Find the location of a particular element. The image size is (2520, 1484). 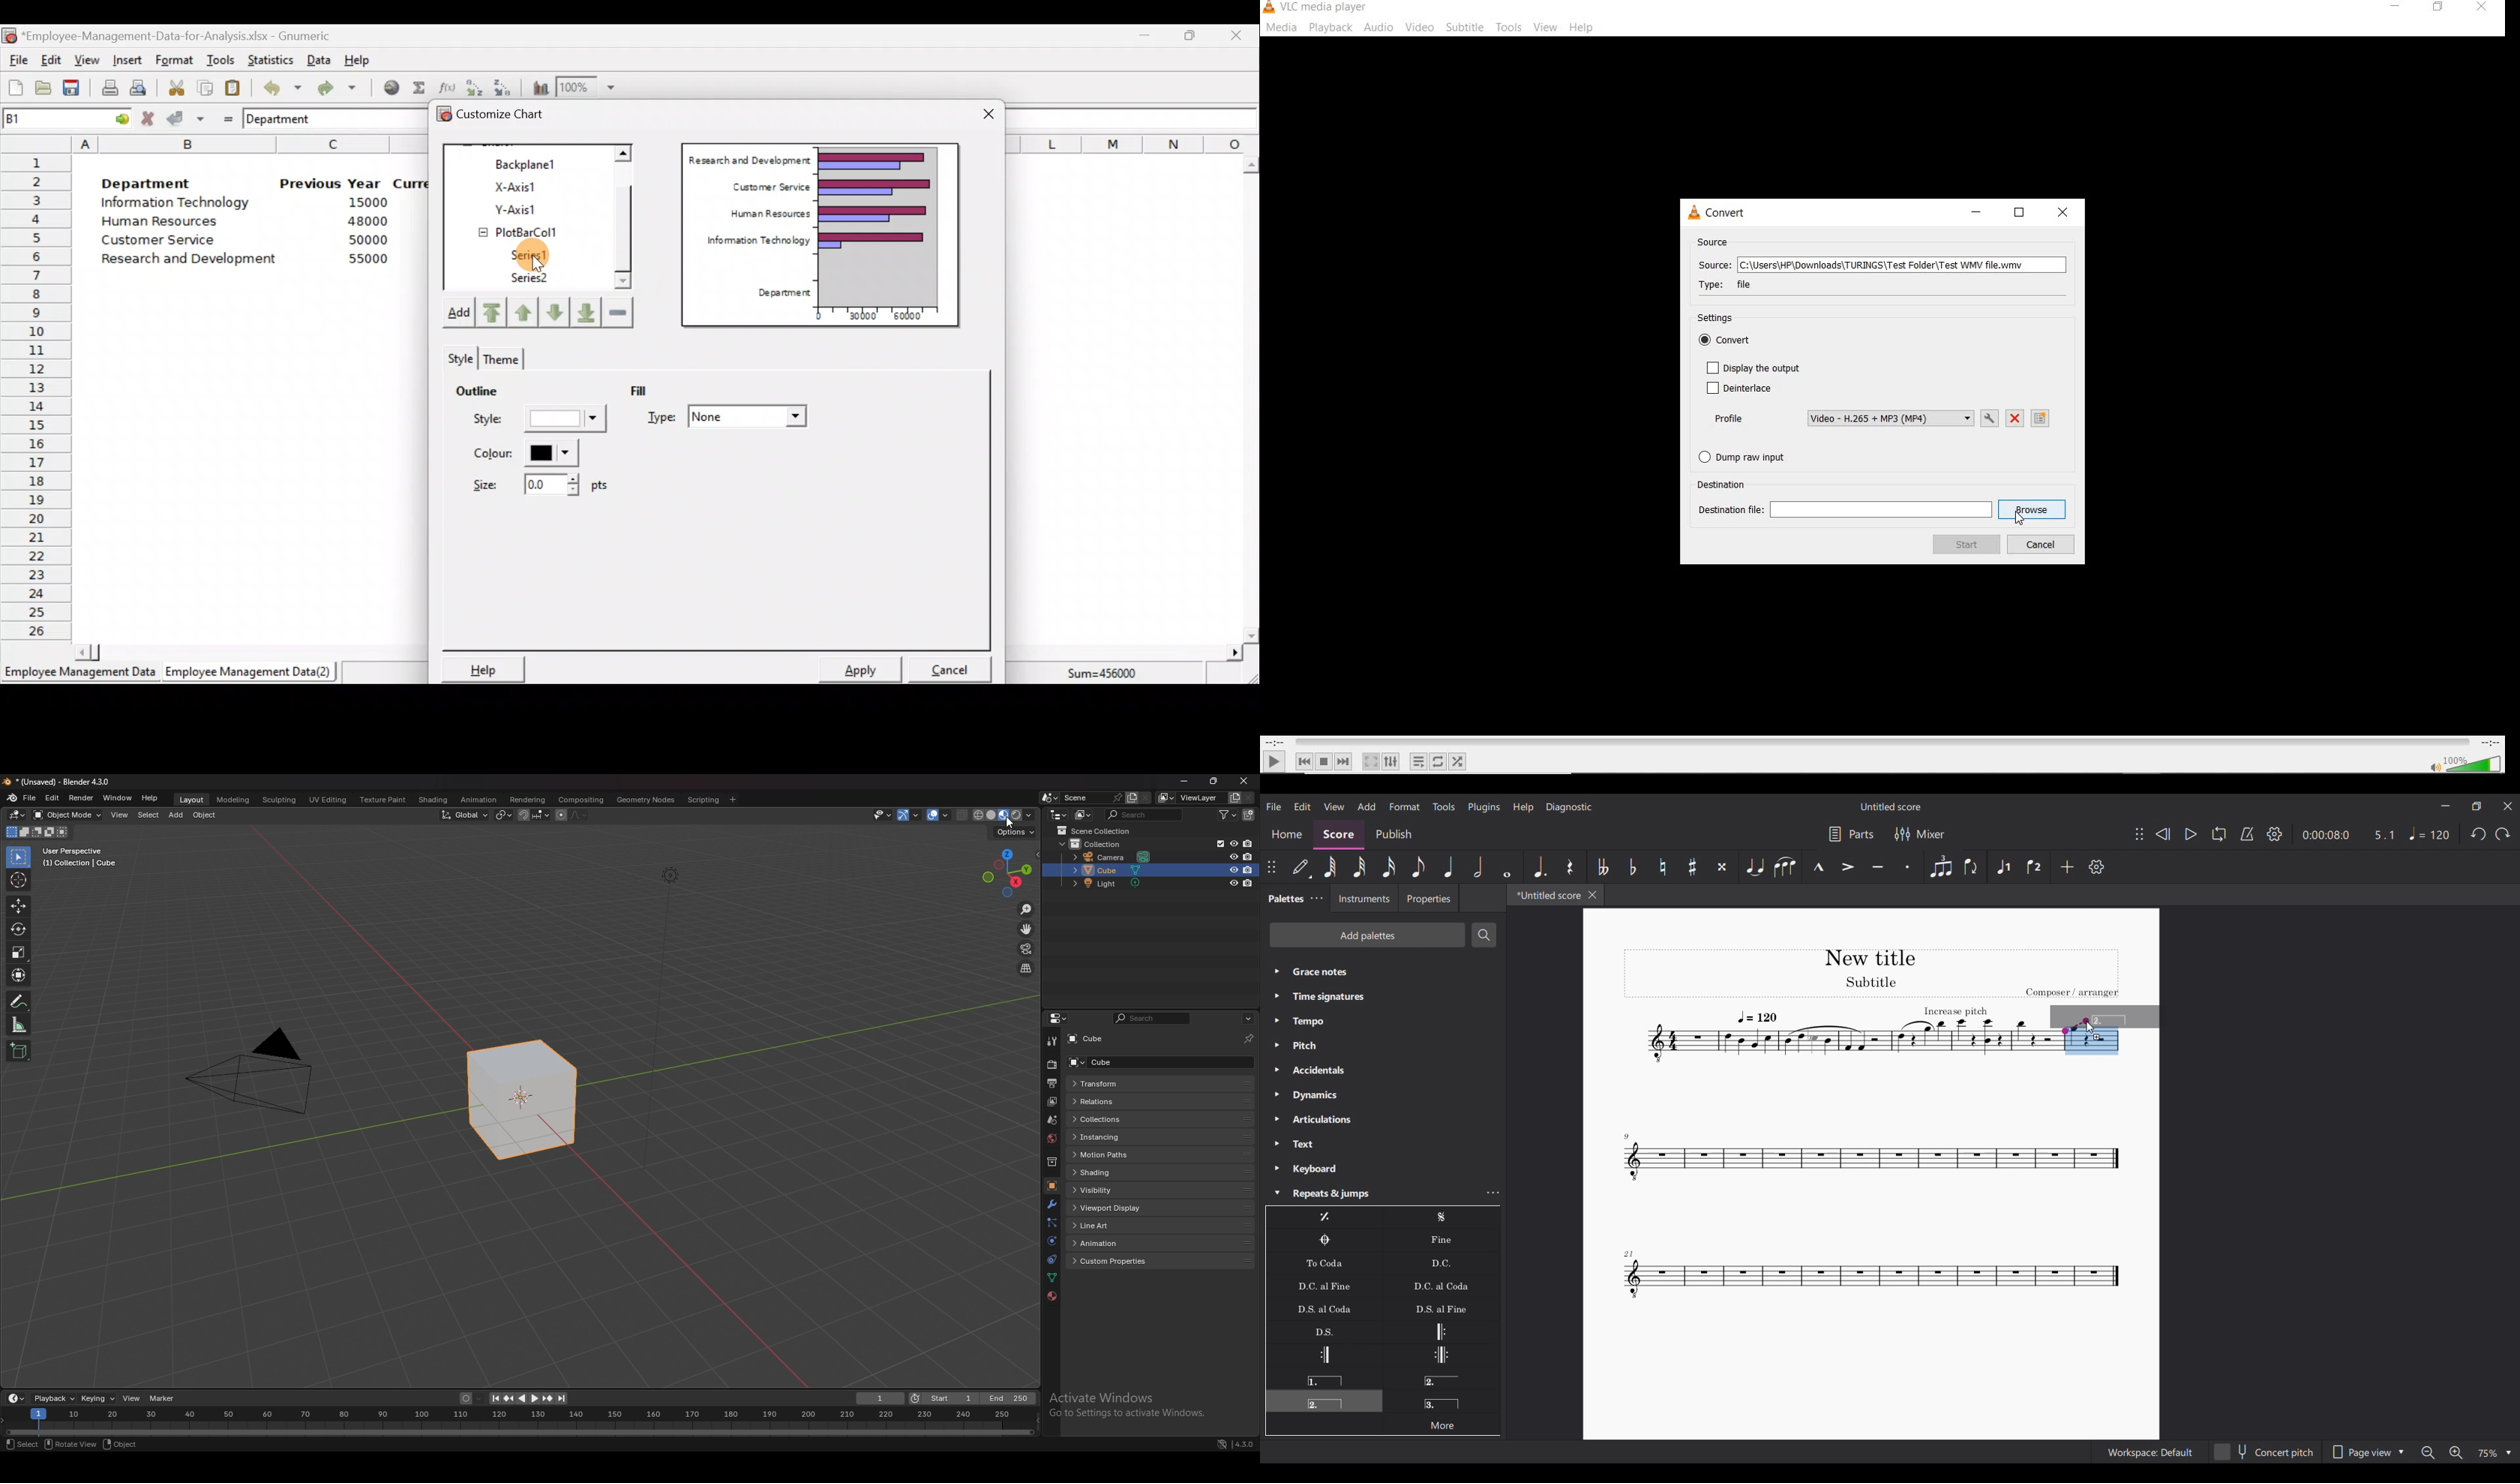

Scroll bar is located at coordinates (1251, 400).